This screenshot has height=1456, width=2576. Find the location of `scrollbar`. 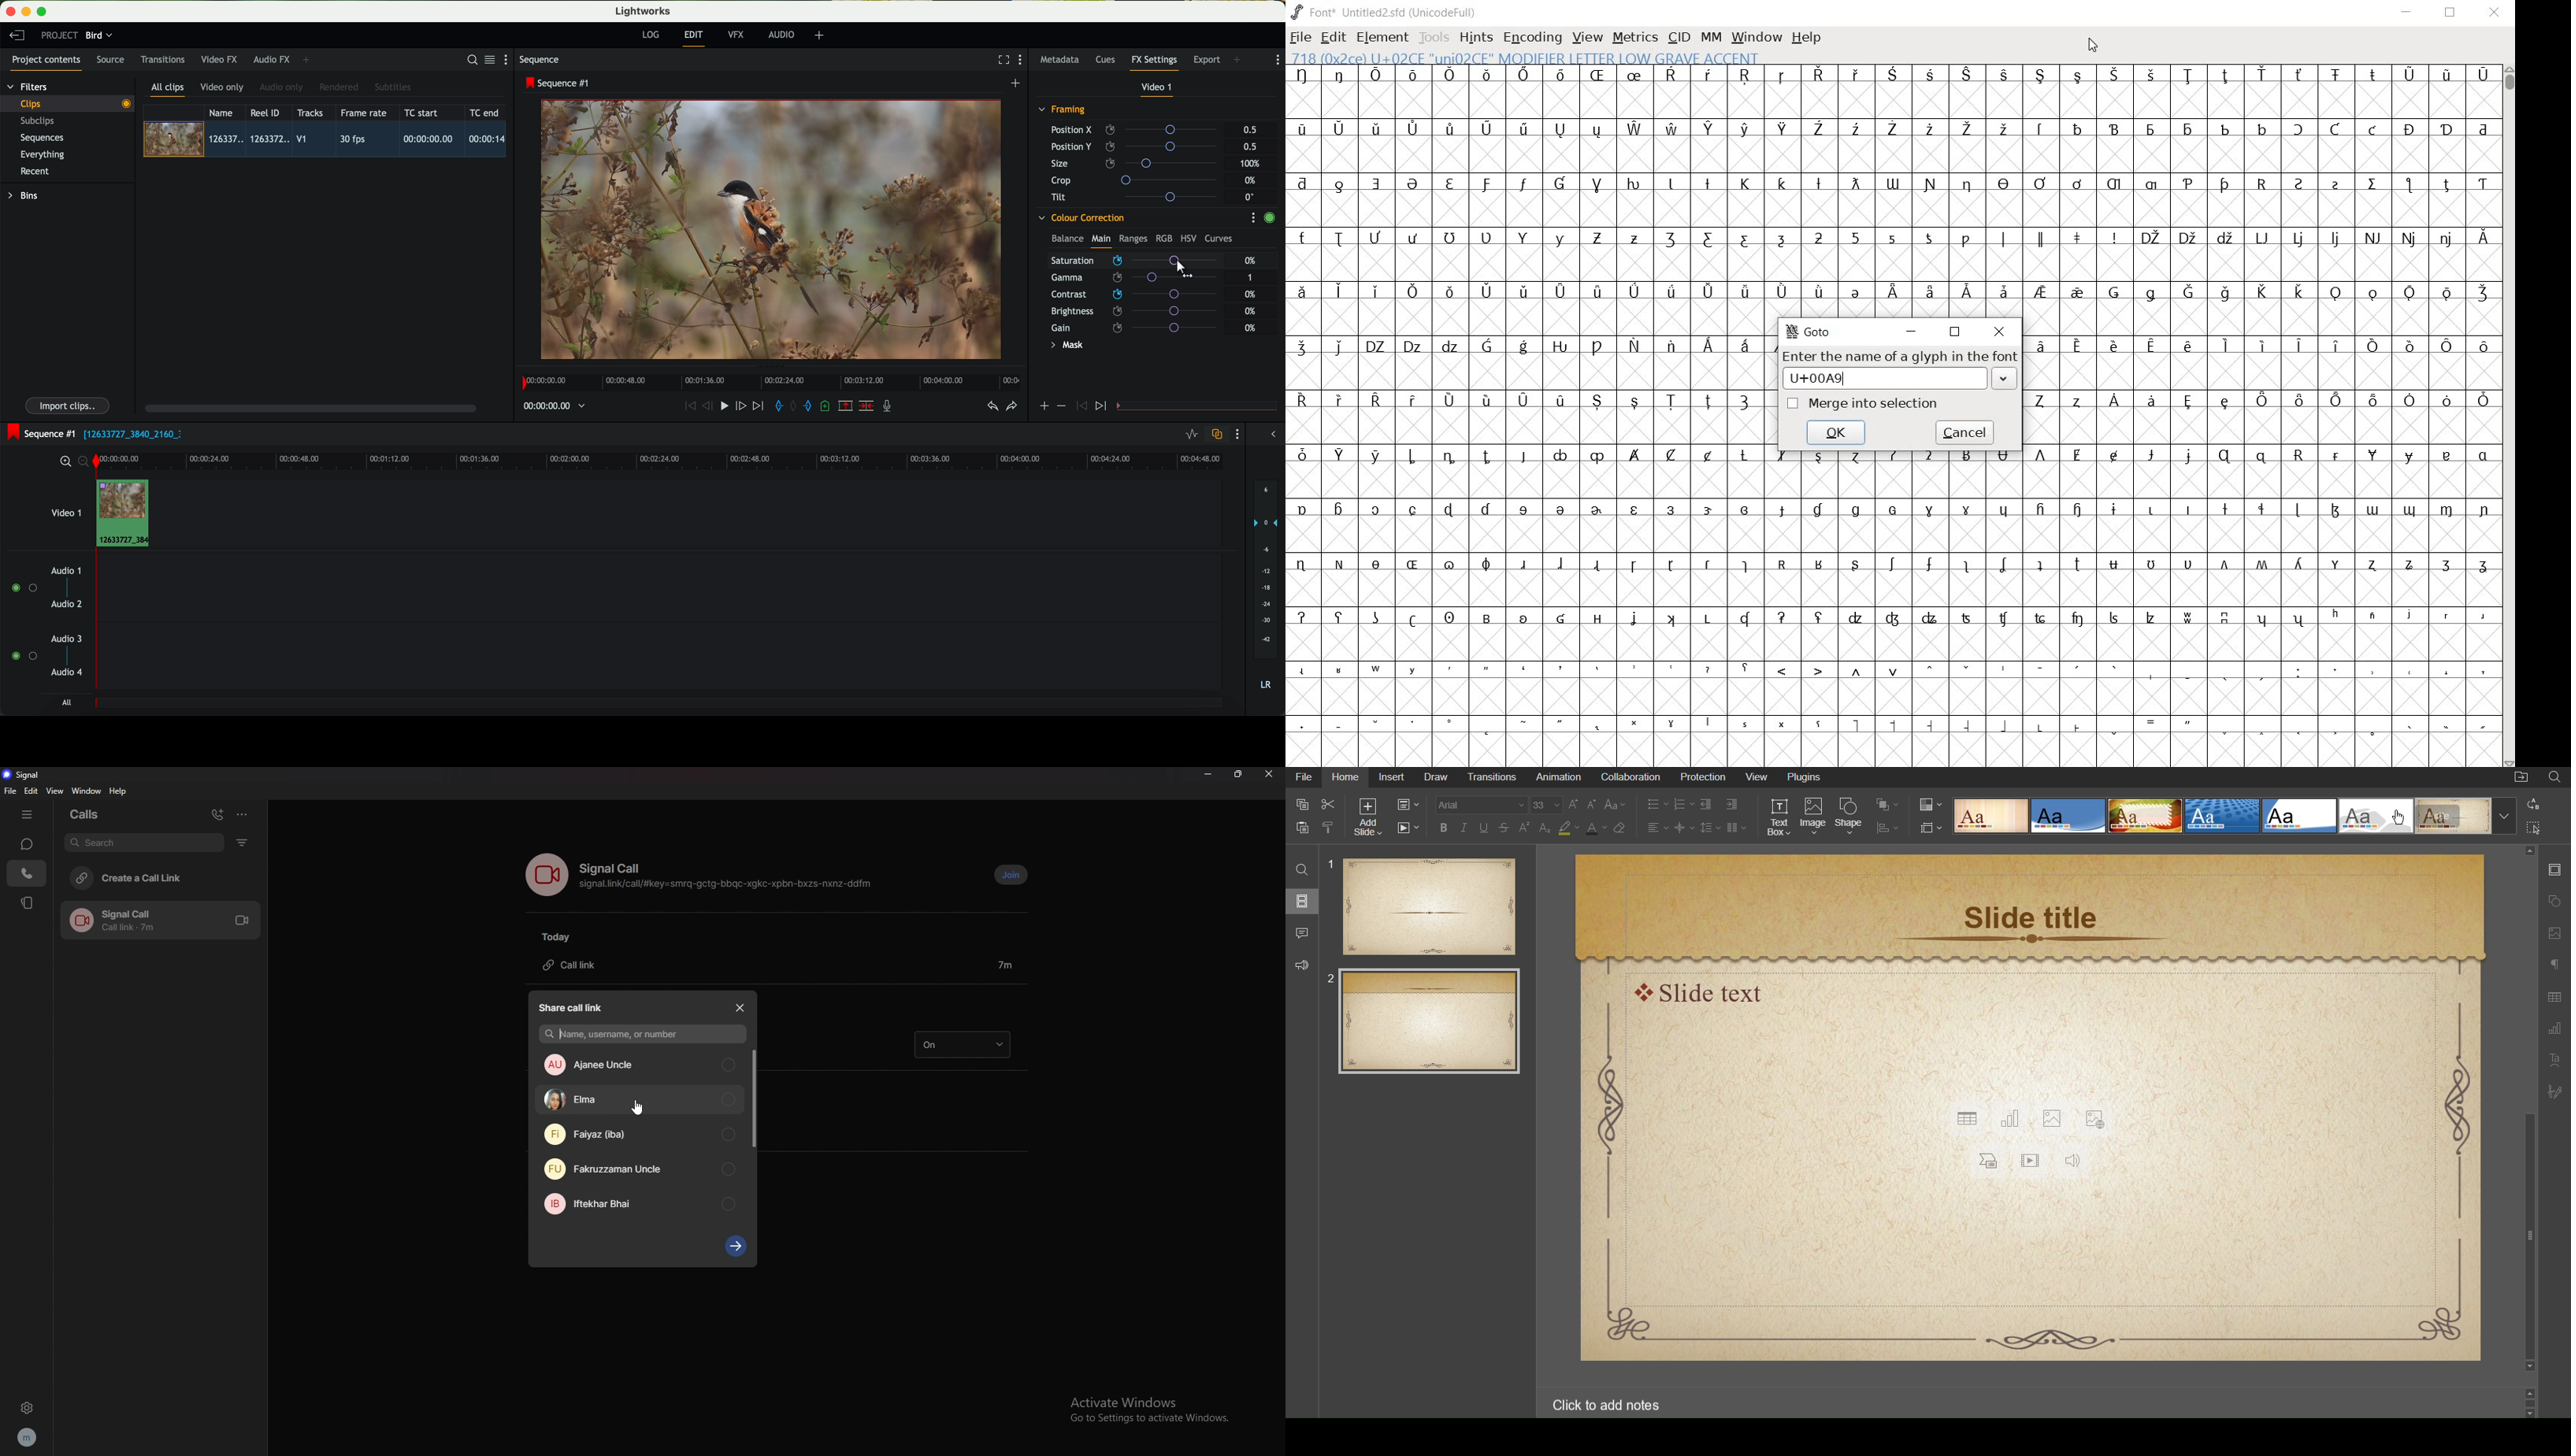

scrollbar is located at coordinates (2508, 417).